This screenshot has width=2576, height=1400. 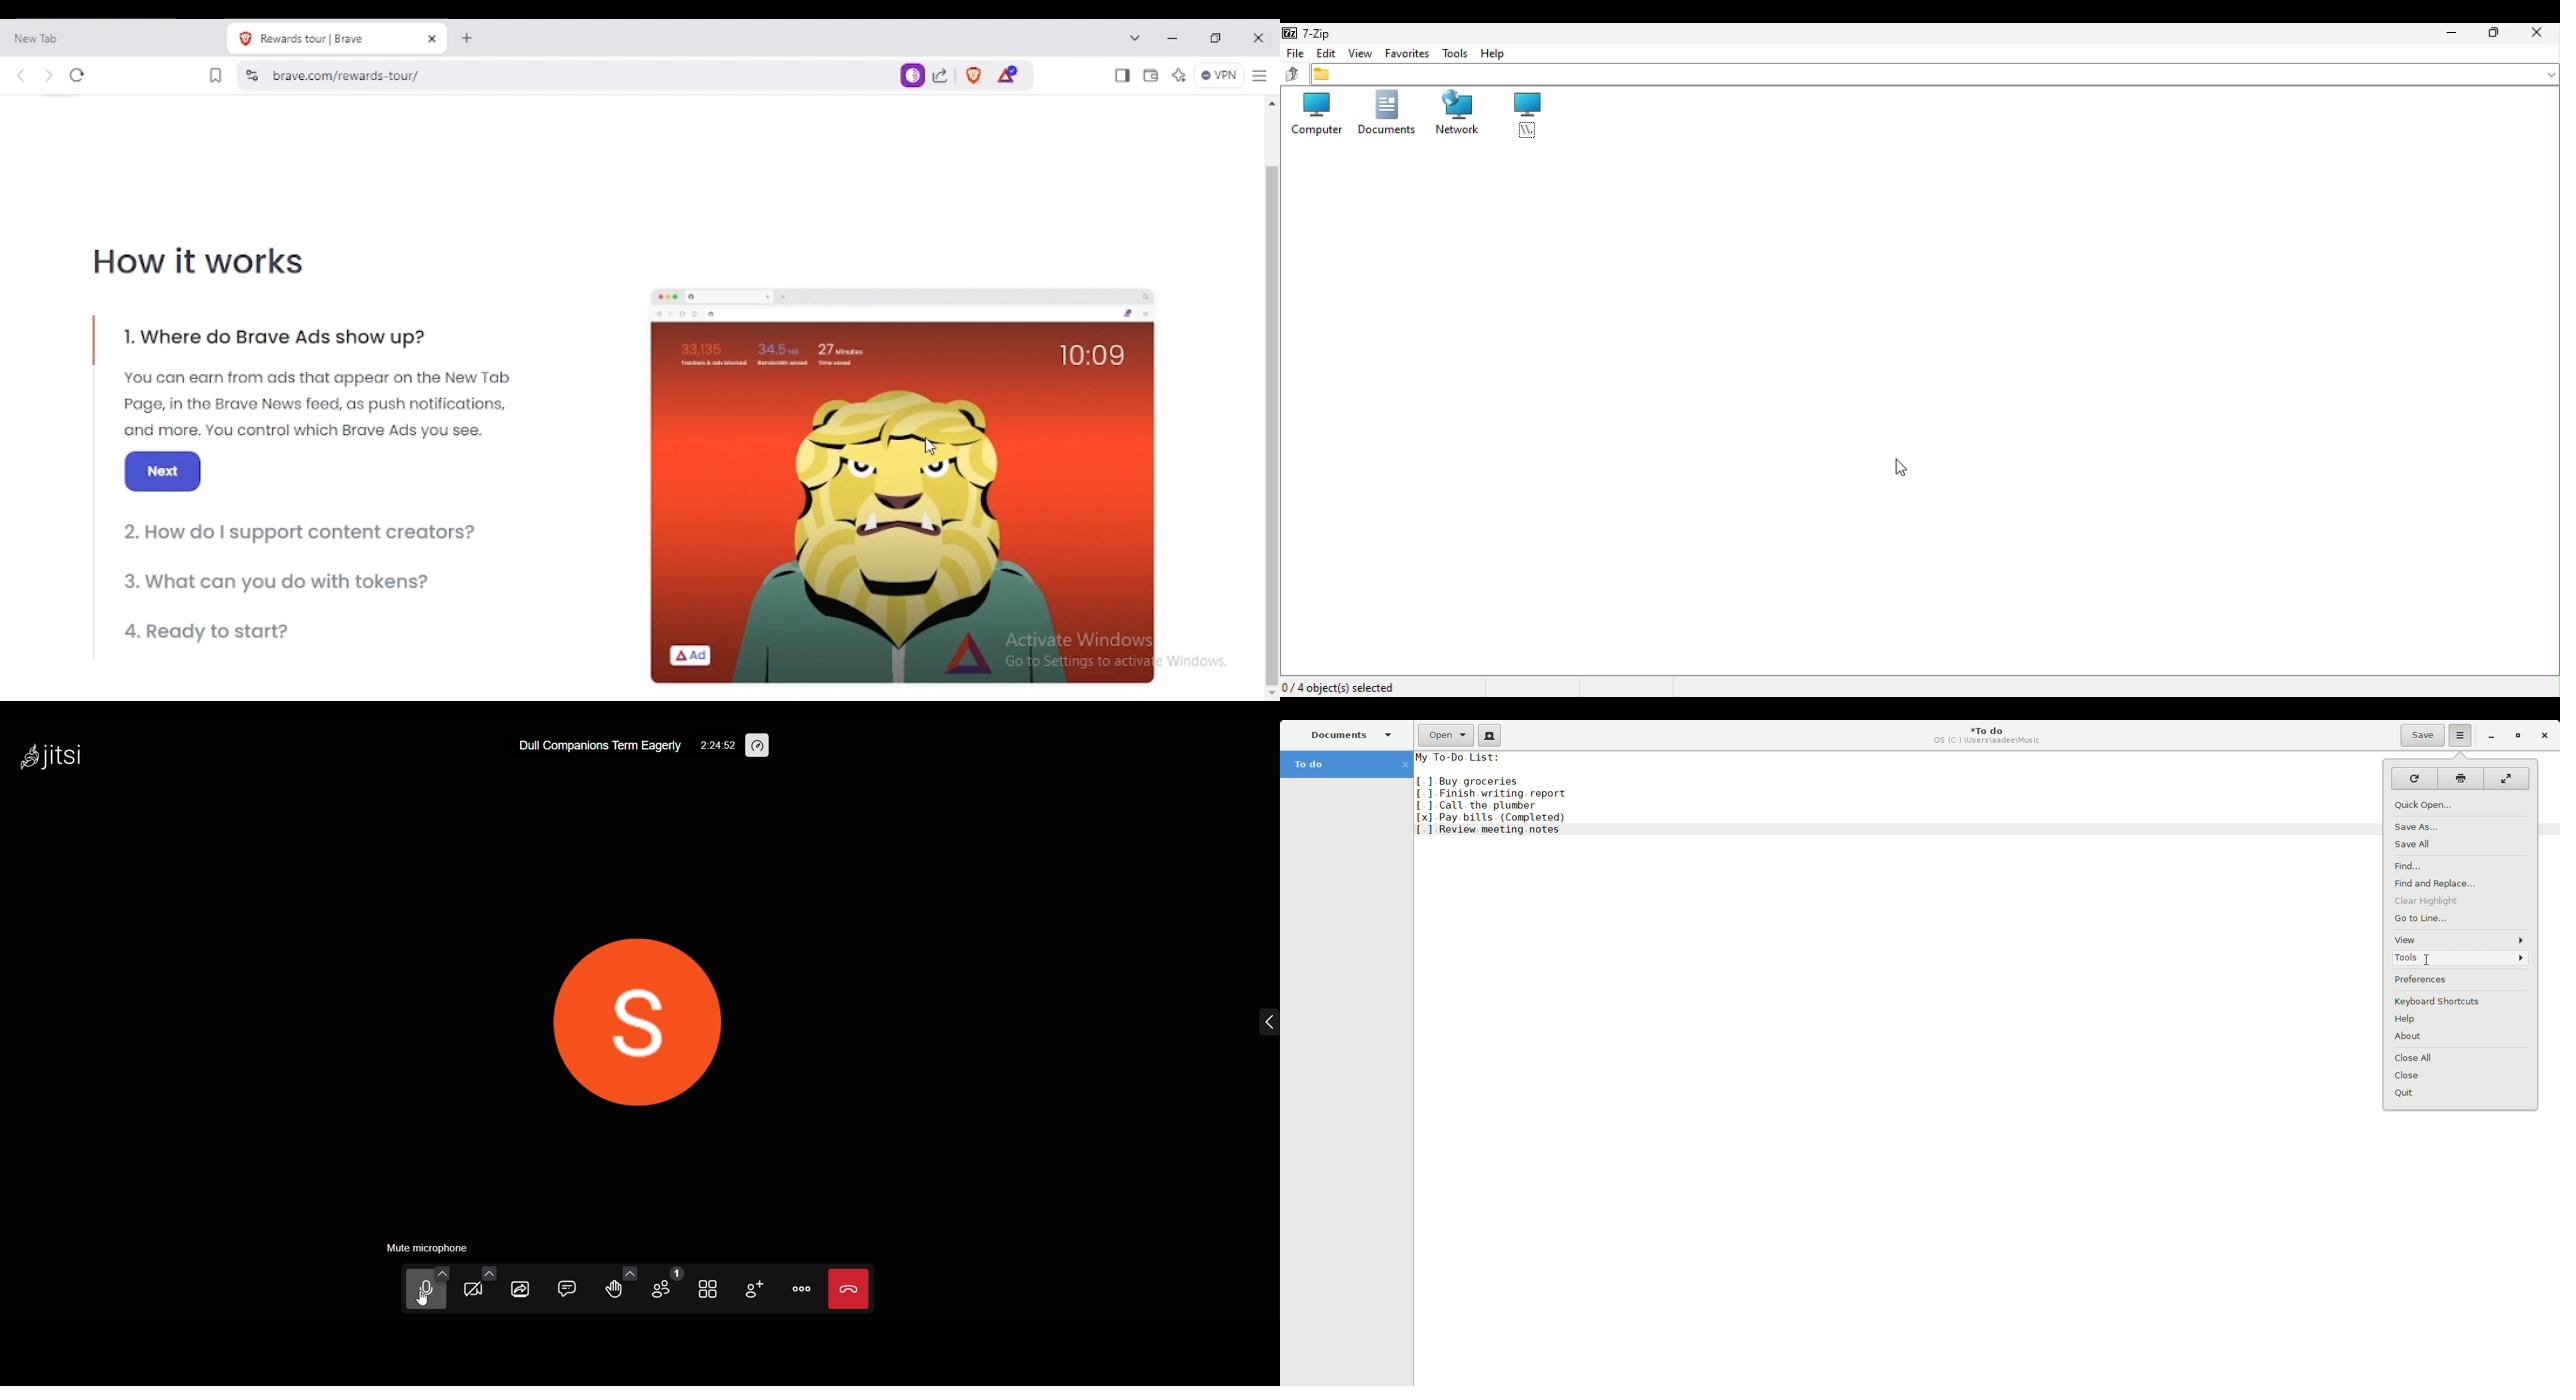 I want to click on Minimize, so click(x=2491, y=737).